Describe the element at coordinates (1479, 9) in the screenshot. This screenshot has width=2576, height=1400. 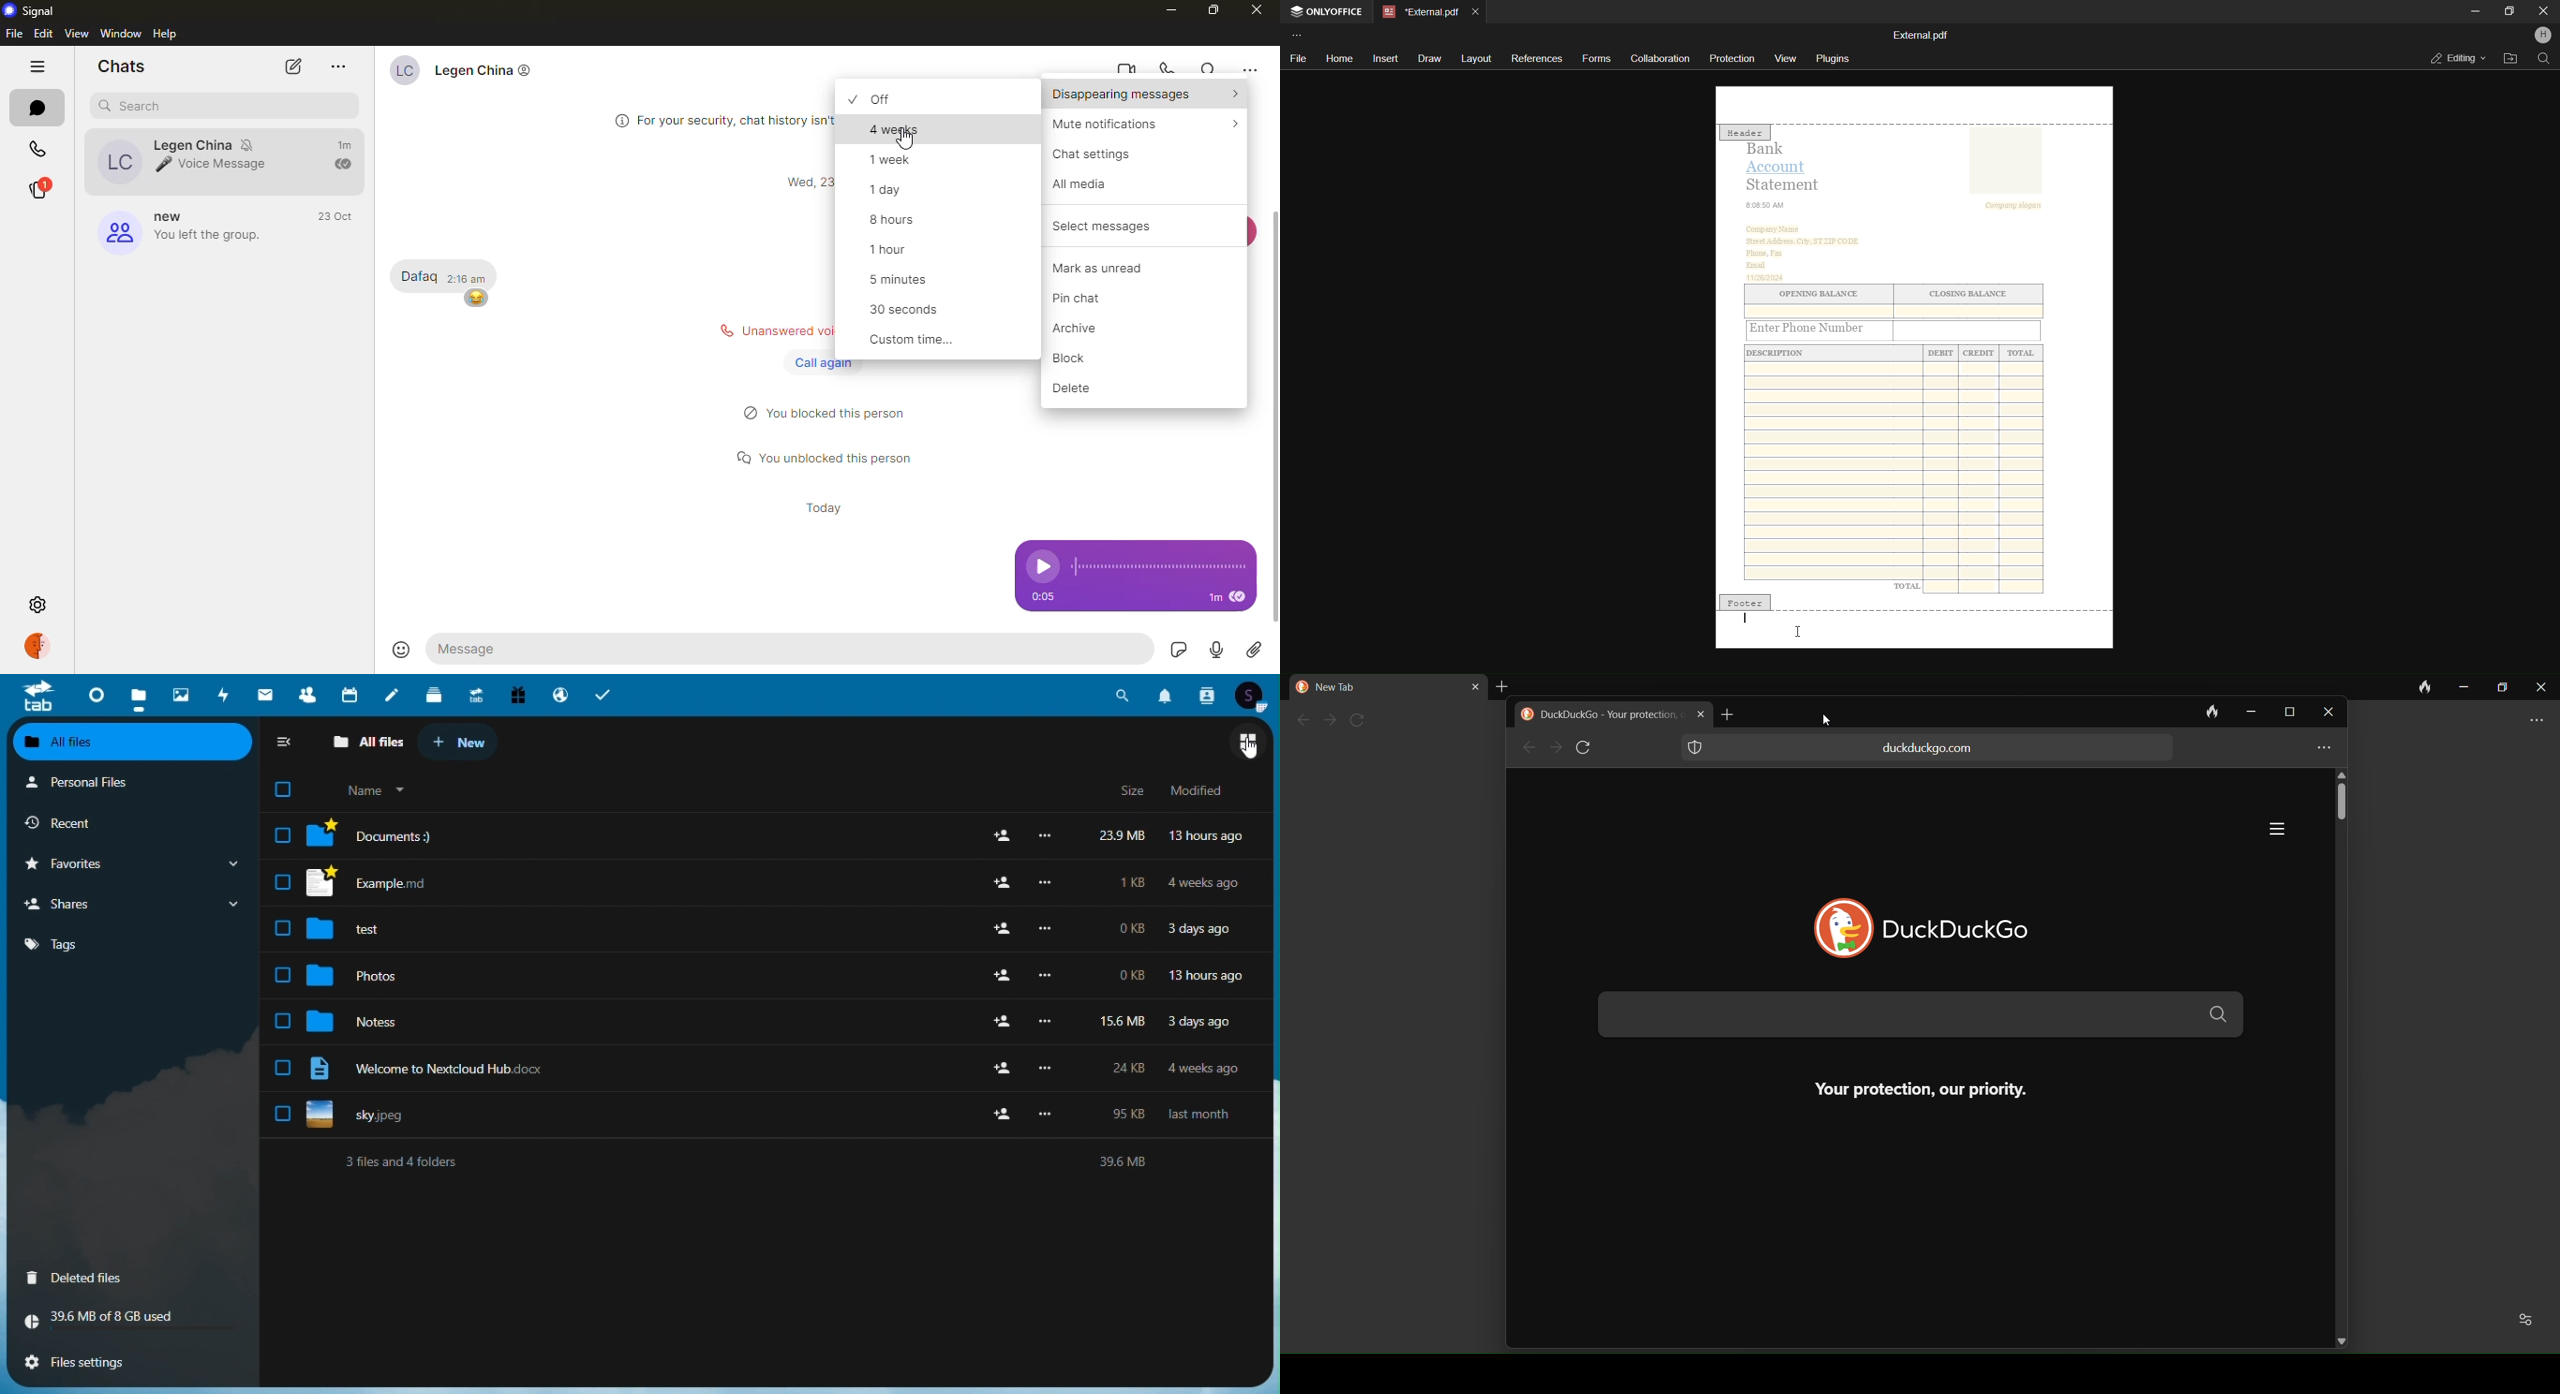
I see `close current open tab` at that location.